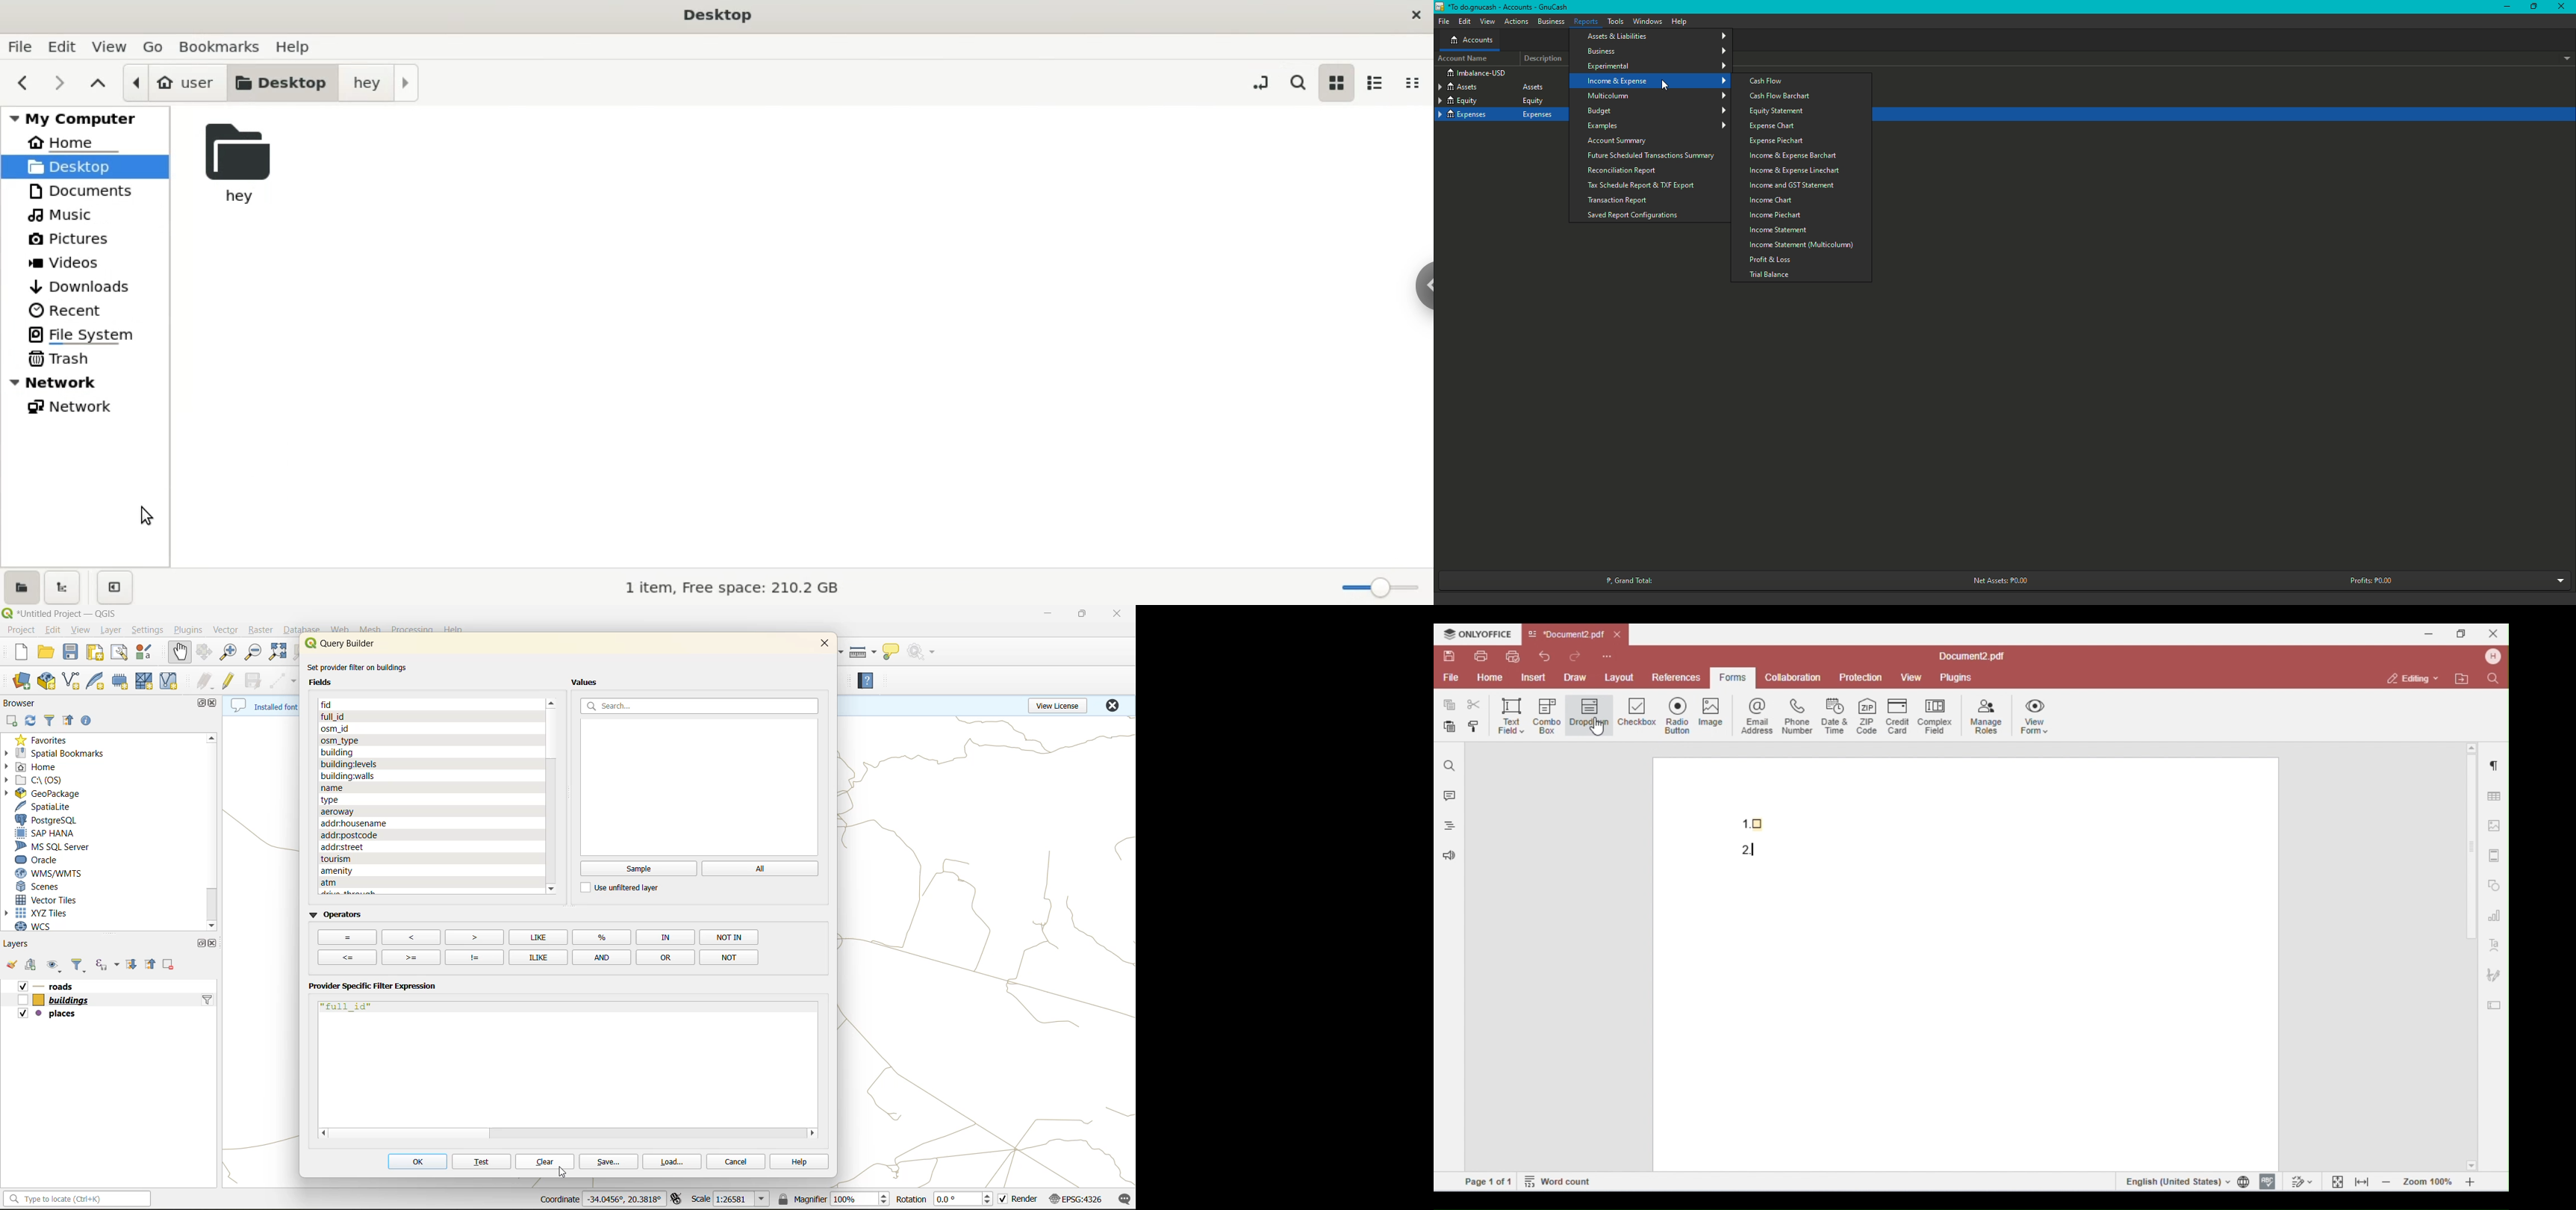 This screenshot has height=1232, width=2576. Describe the element at coordinates (350, 1008) in the screenshot. I see `full_id` at that location.